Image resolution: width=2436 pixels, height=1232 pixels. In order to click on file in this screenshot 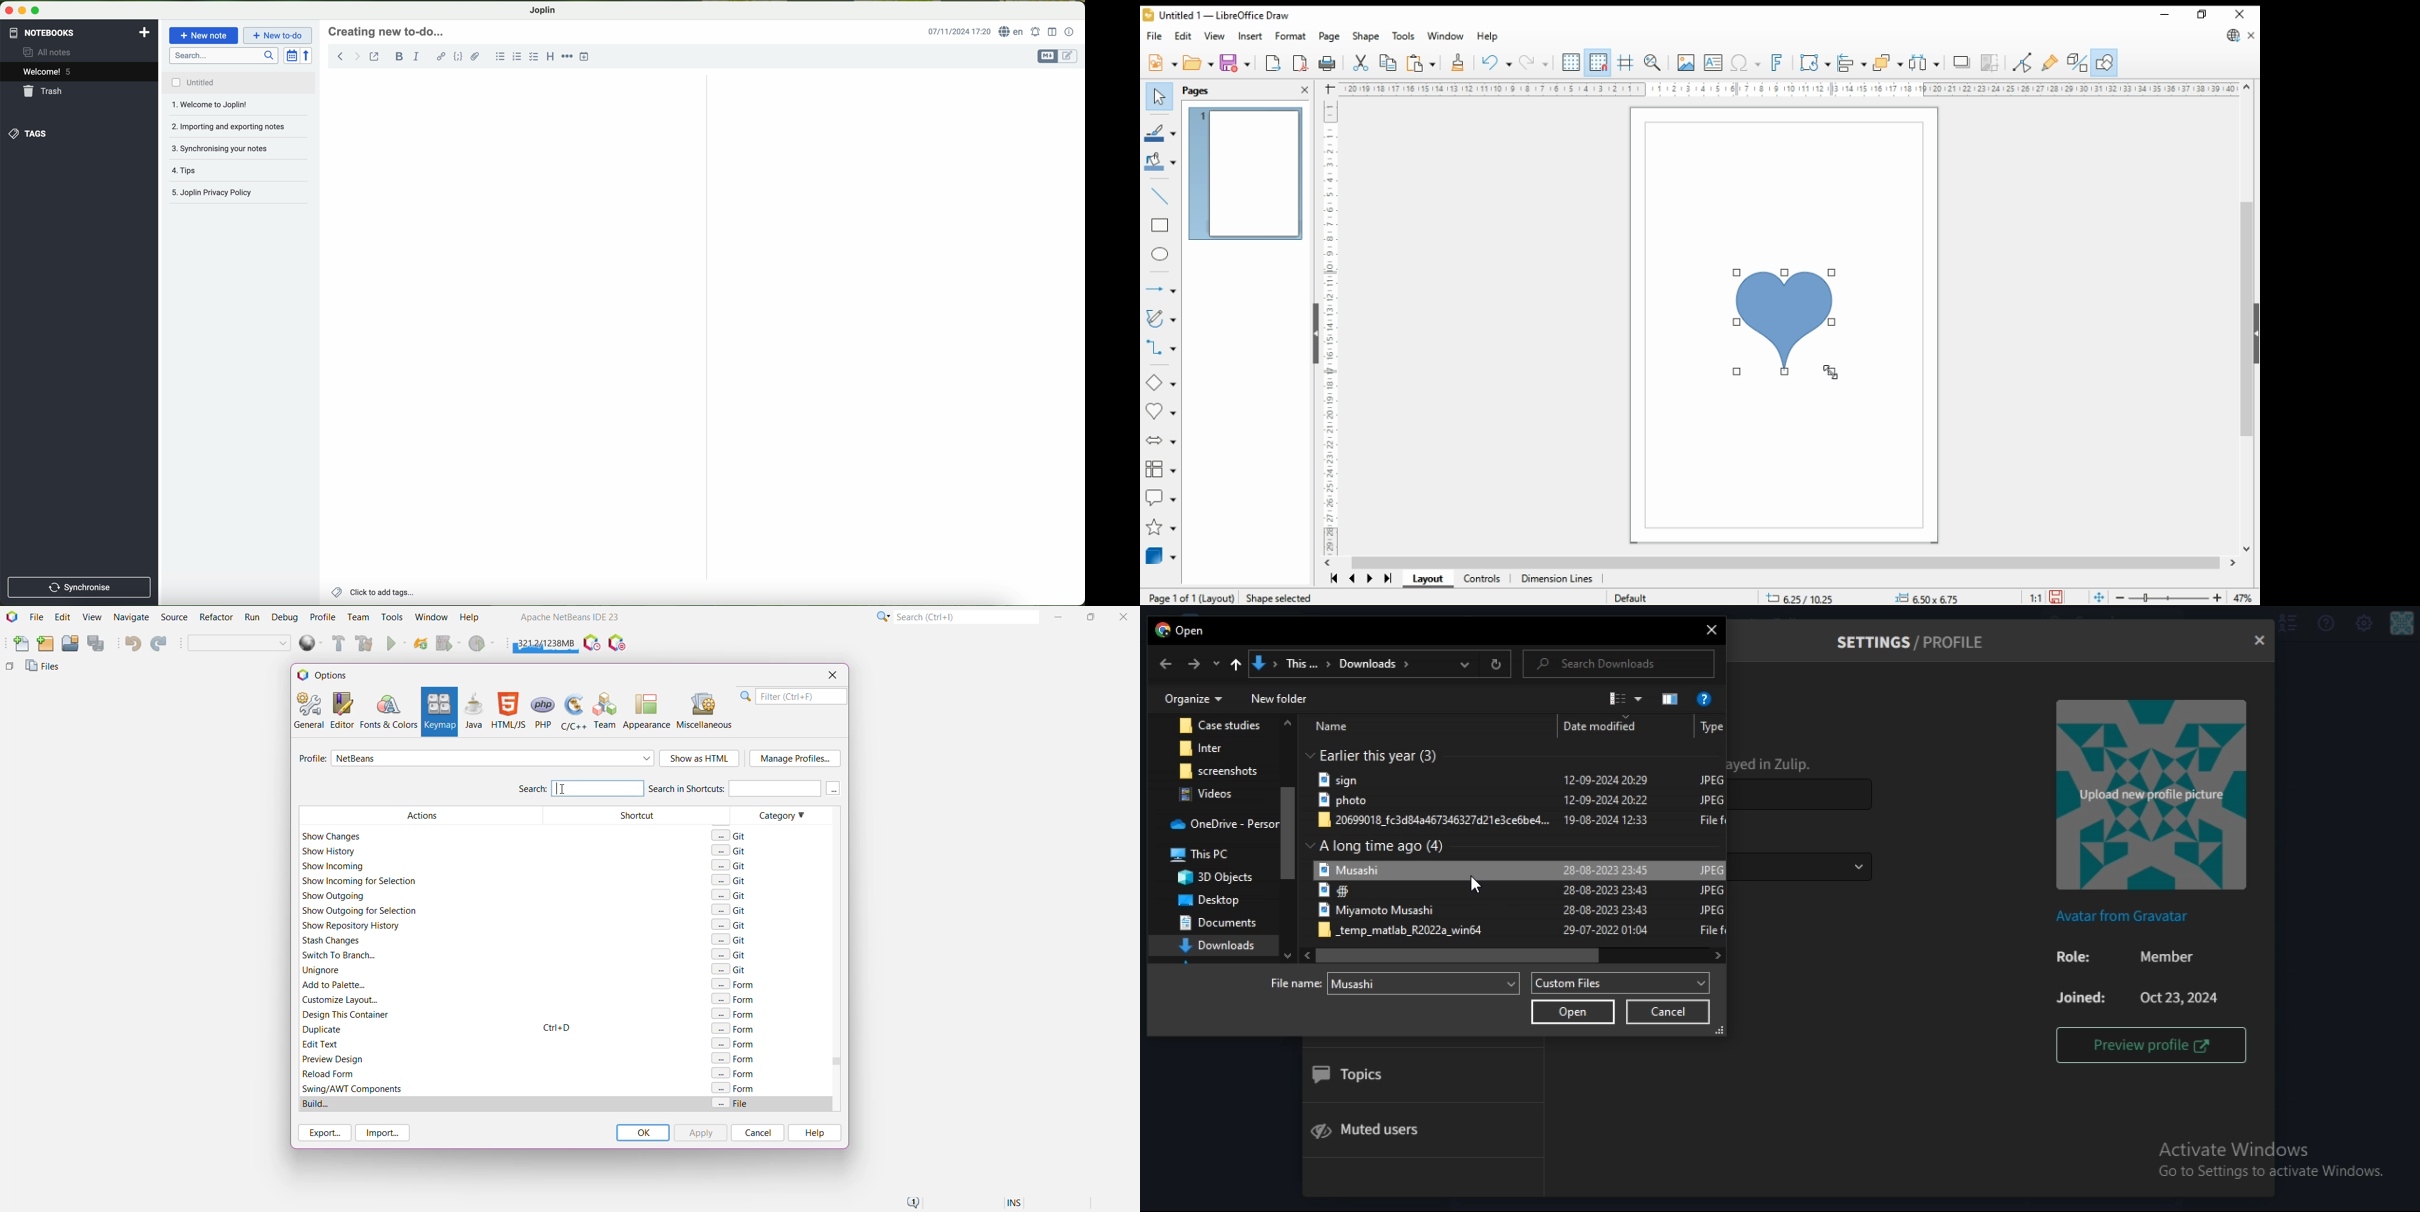, I will do `click(1522, 821)`.